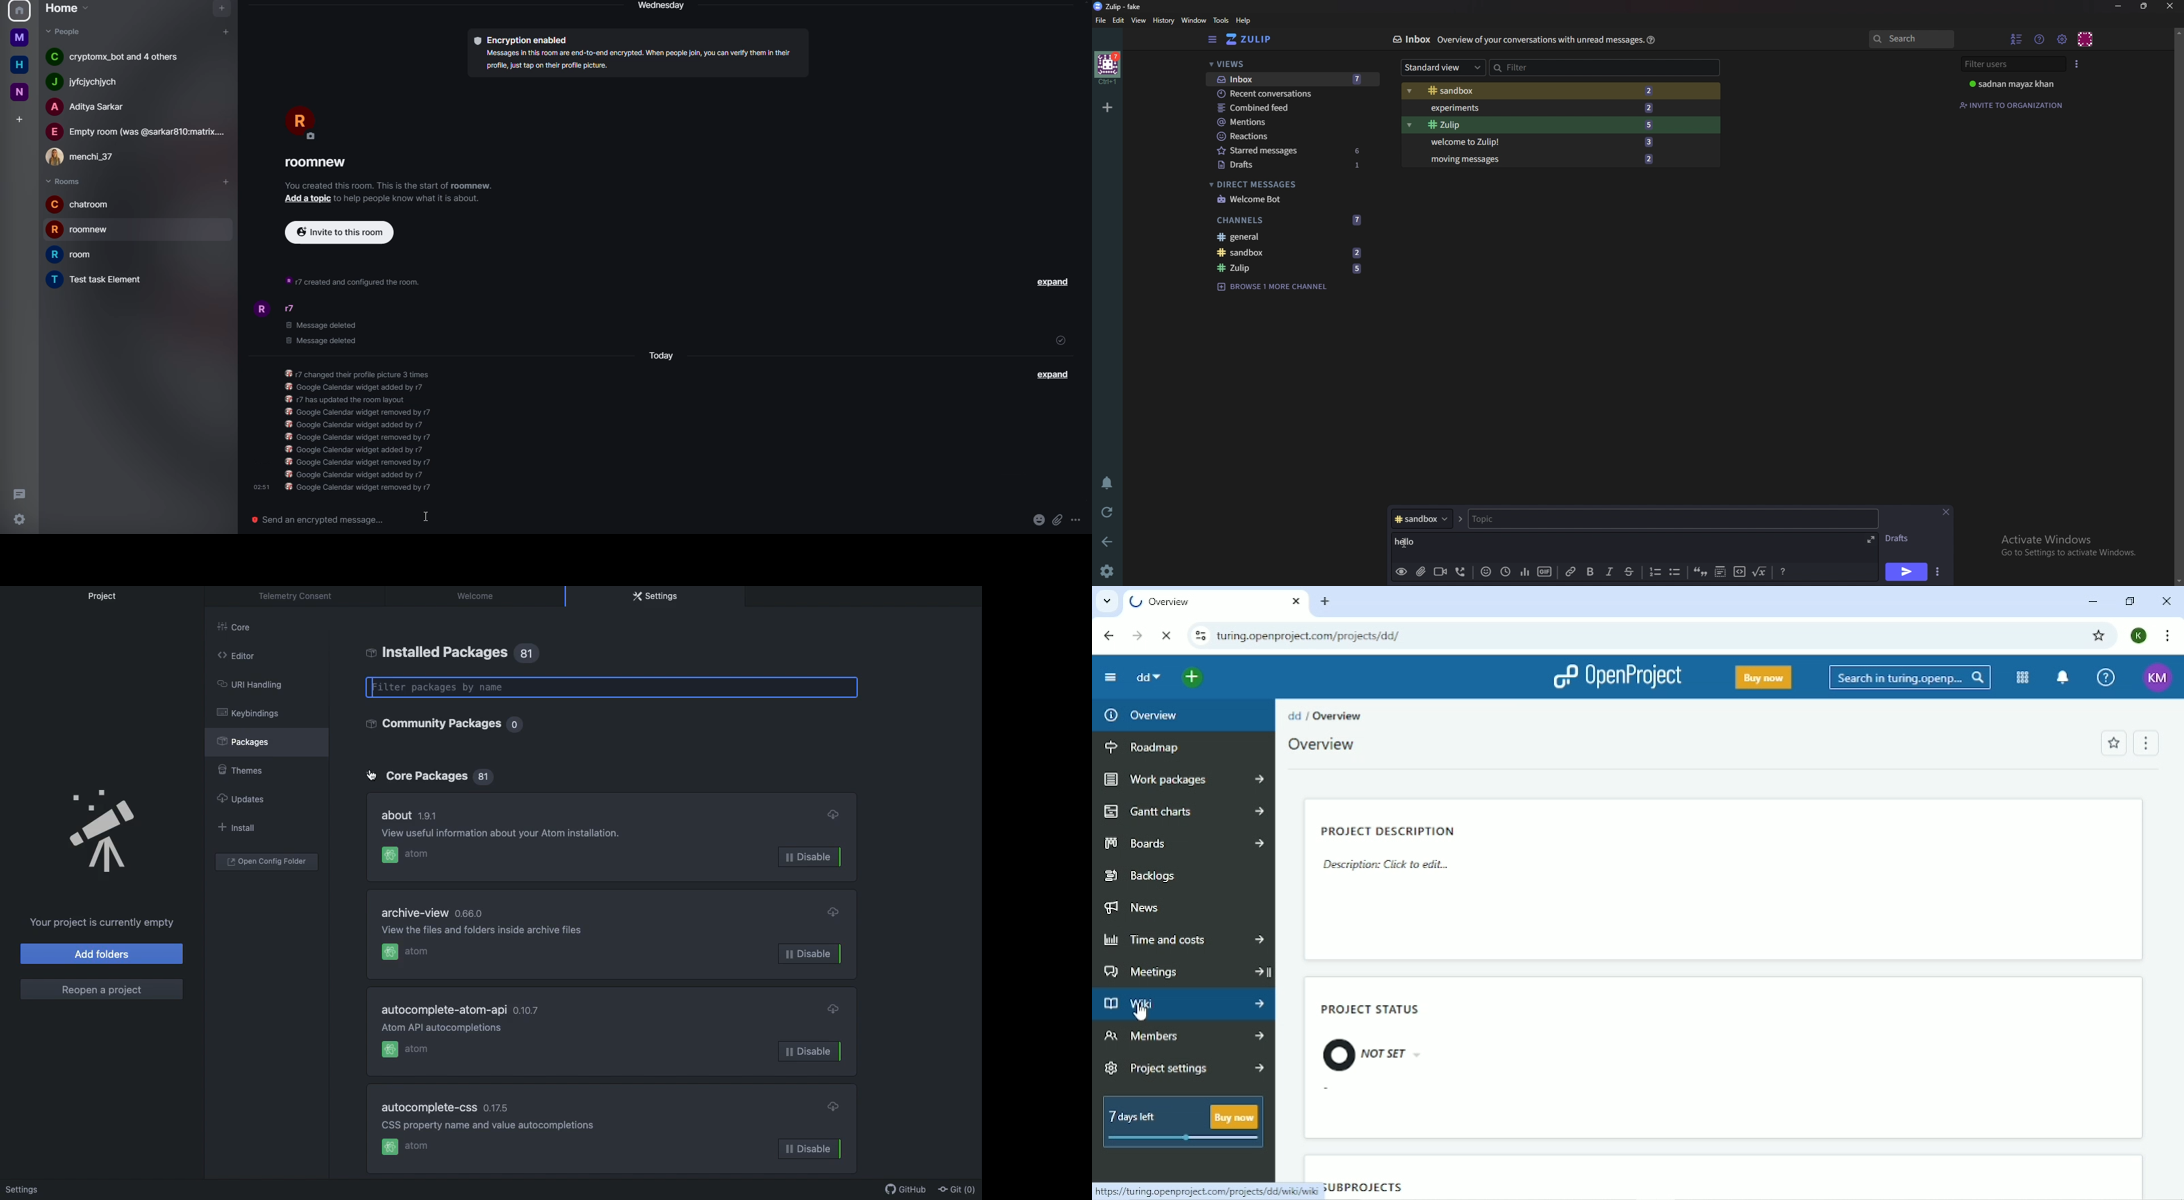 This screenshot has height=1204, width=2184. Describe the element at coordinates (1276, 287) in the screenshot. I see `Browse 1 more channel` at that location.